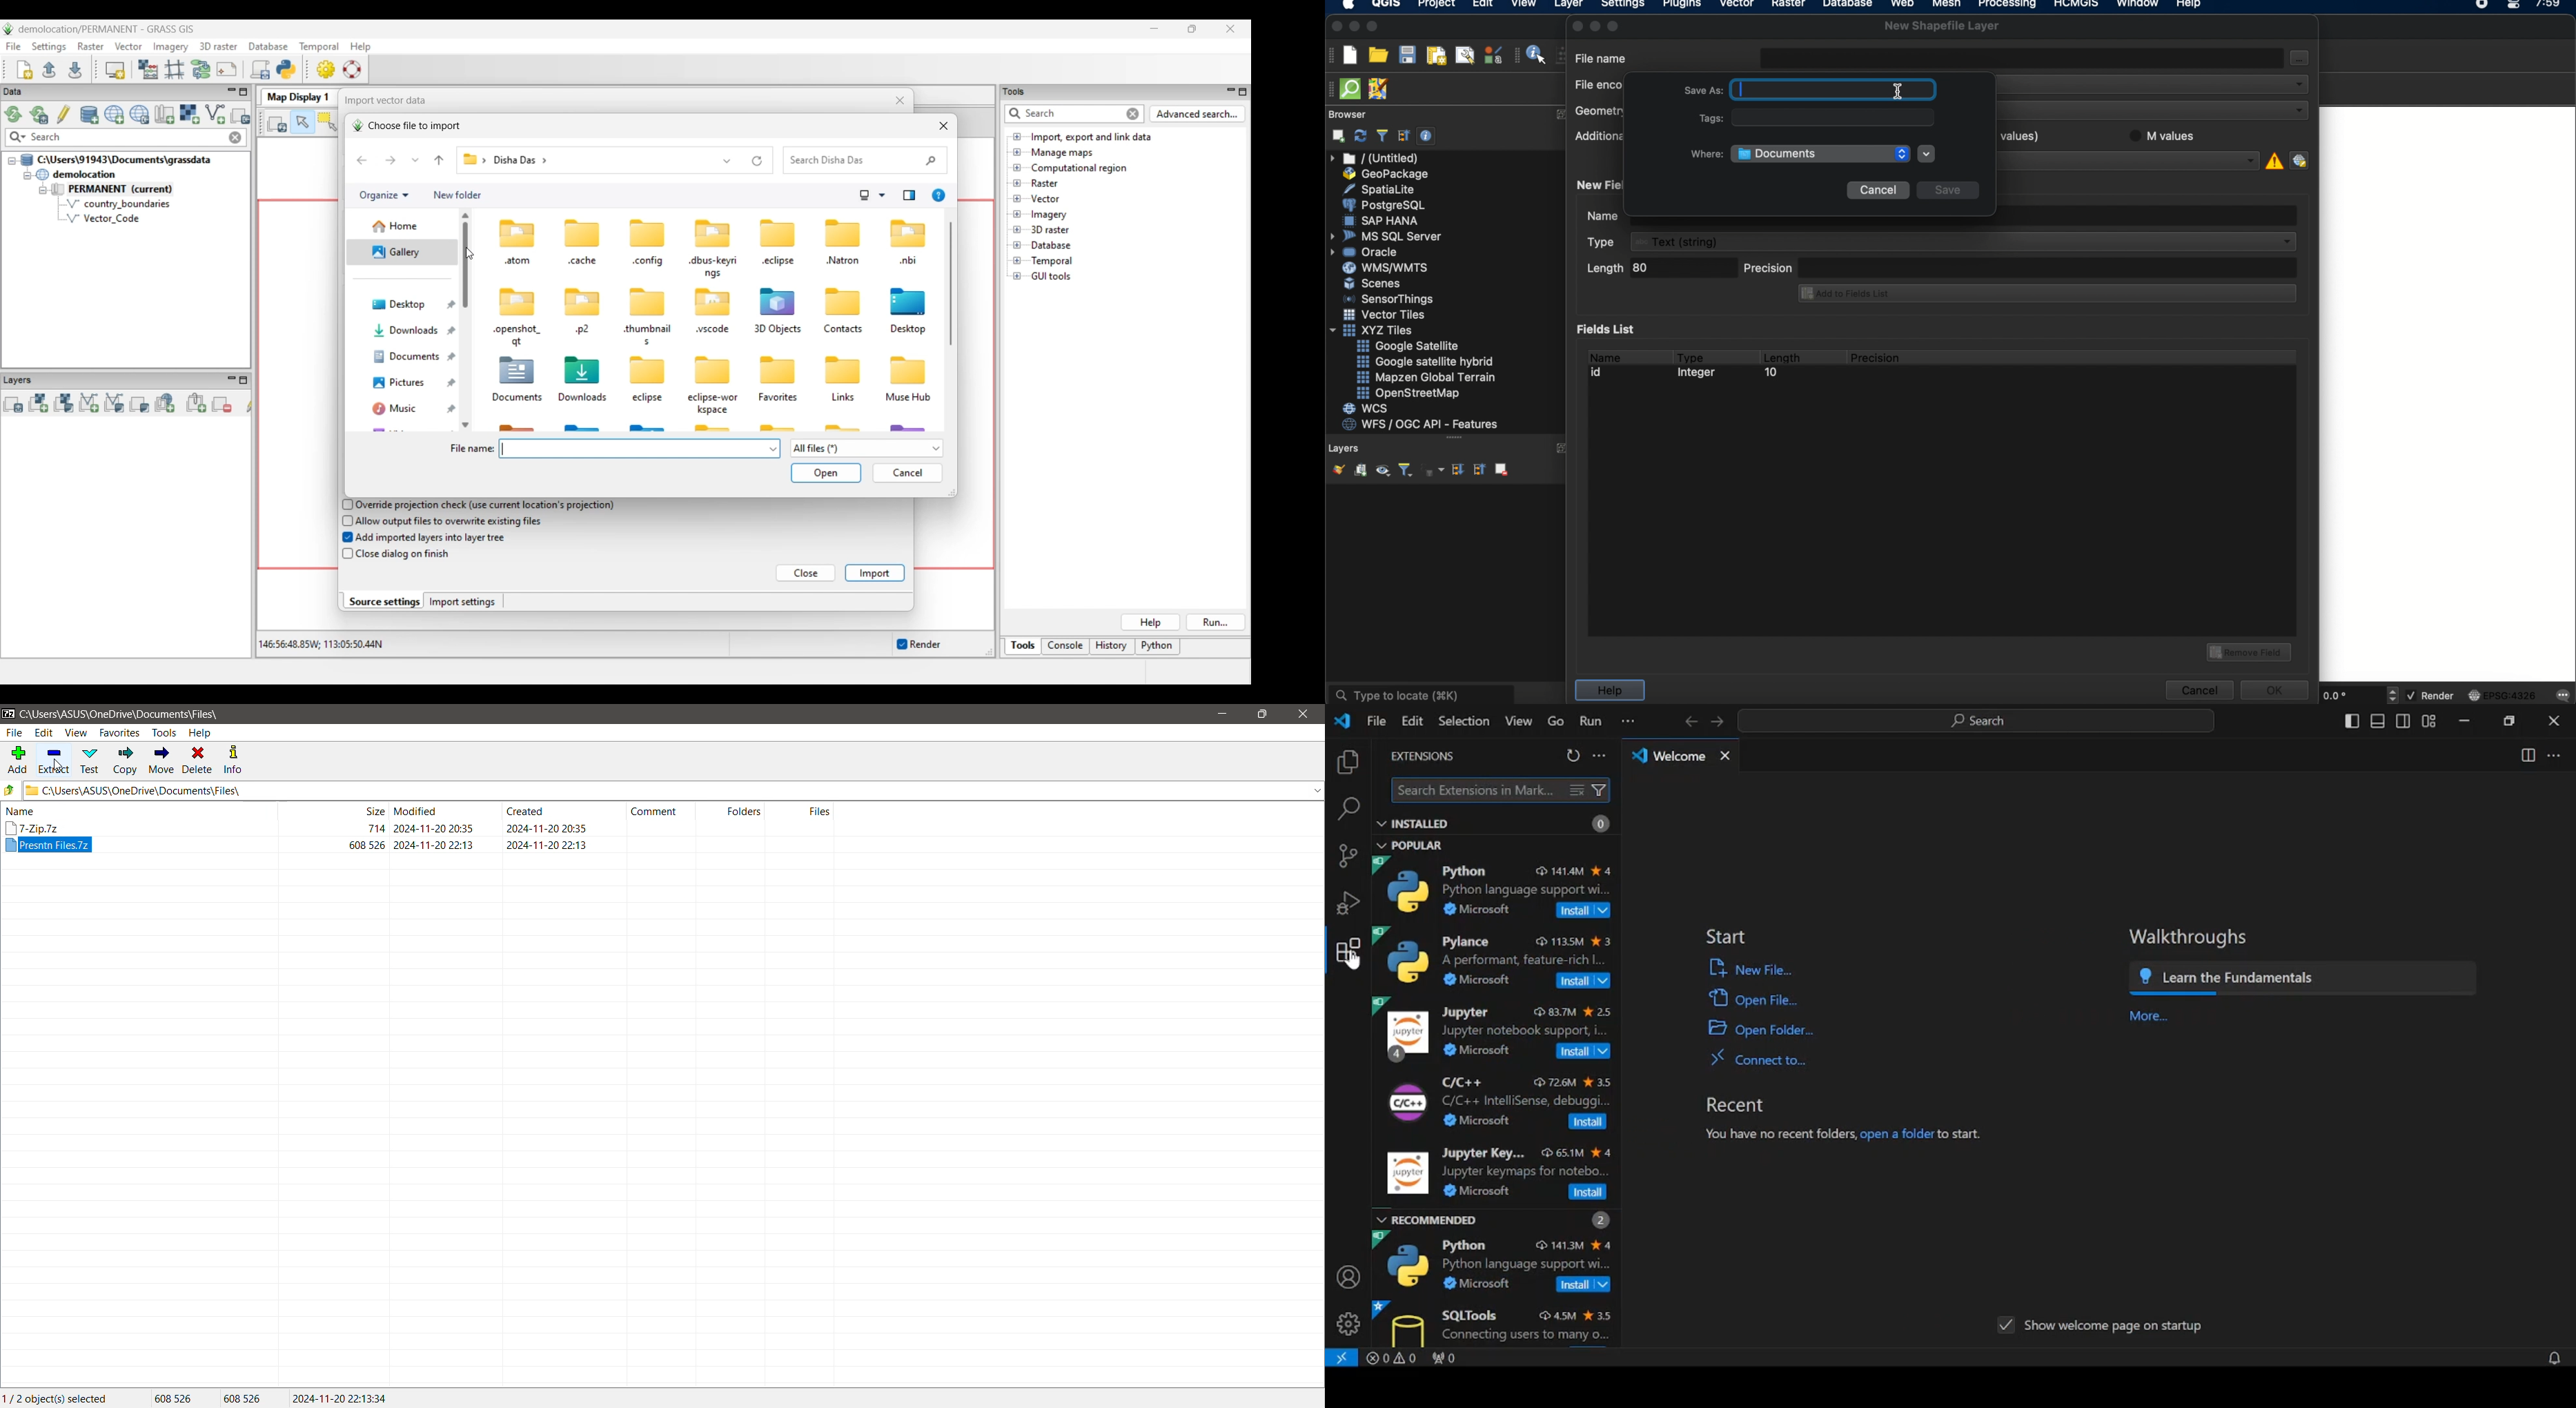 The image size is (2576, 1428). Describe the element at coordinates (1449, 439) in the screenshot. I see `more` at that location.